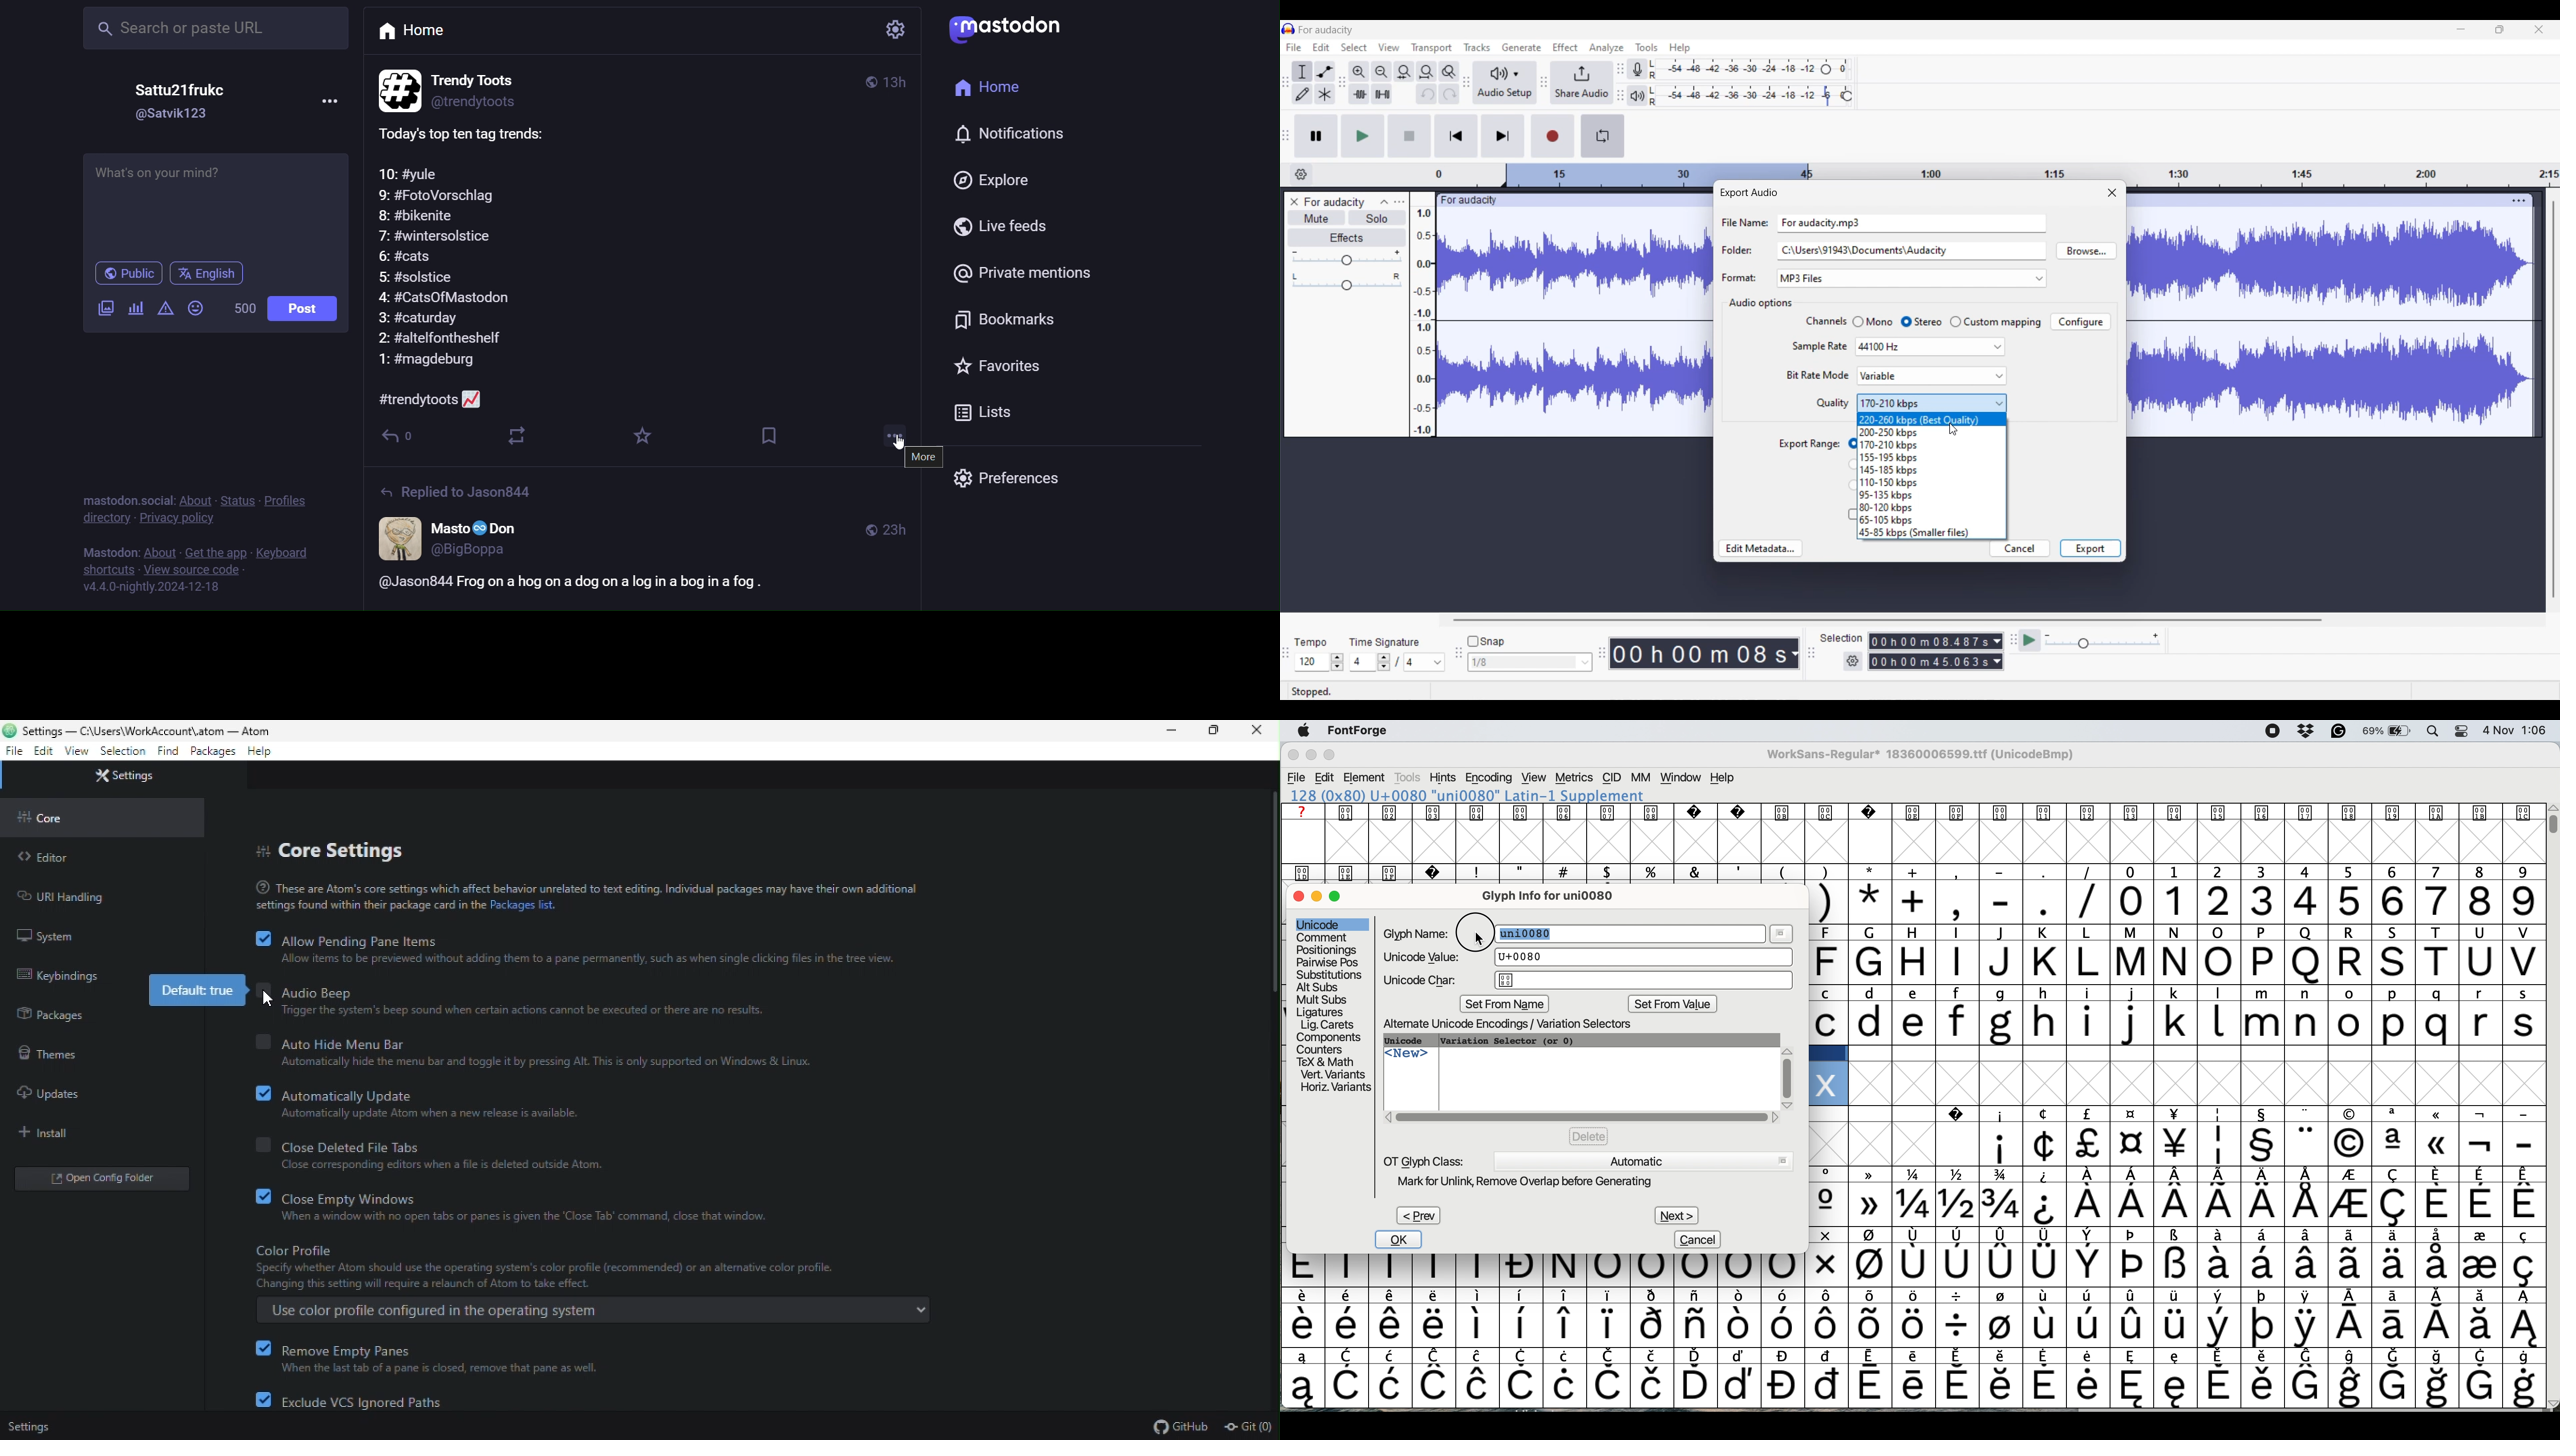 Image resolution: width=2576 pixels, height=1456 pixels. What do you see at coordinates (903, 443) in the screenshot?
I see `cursor` at bounding box center [903, 443].